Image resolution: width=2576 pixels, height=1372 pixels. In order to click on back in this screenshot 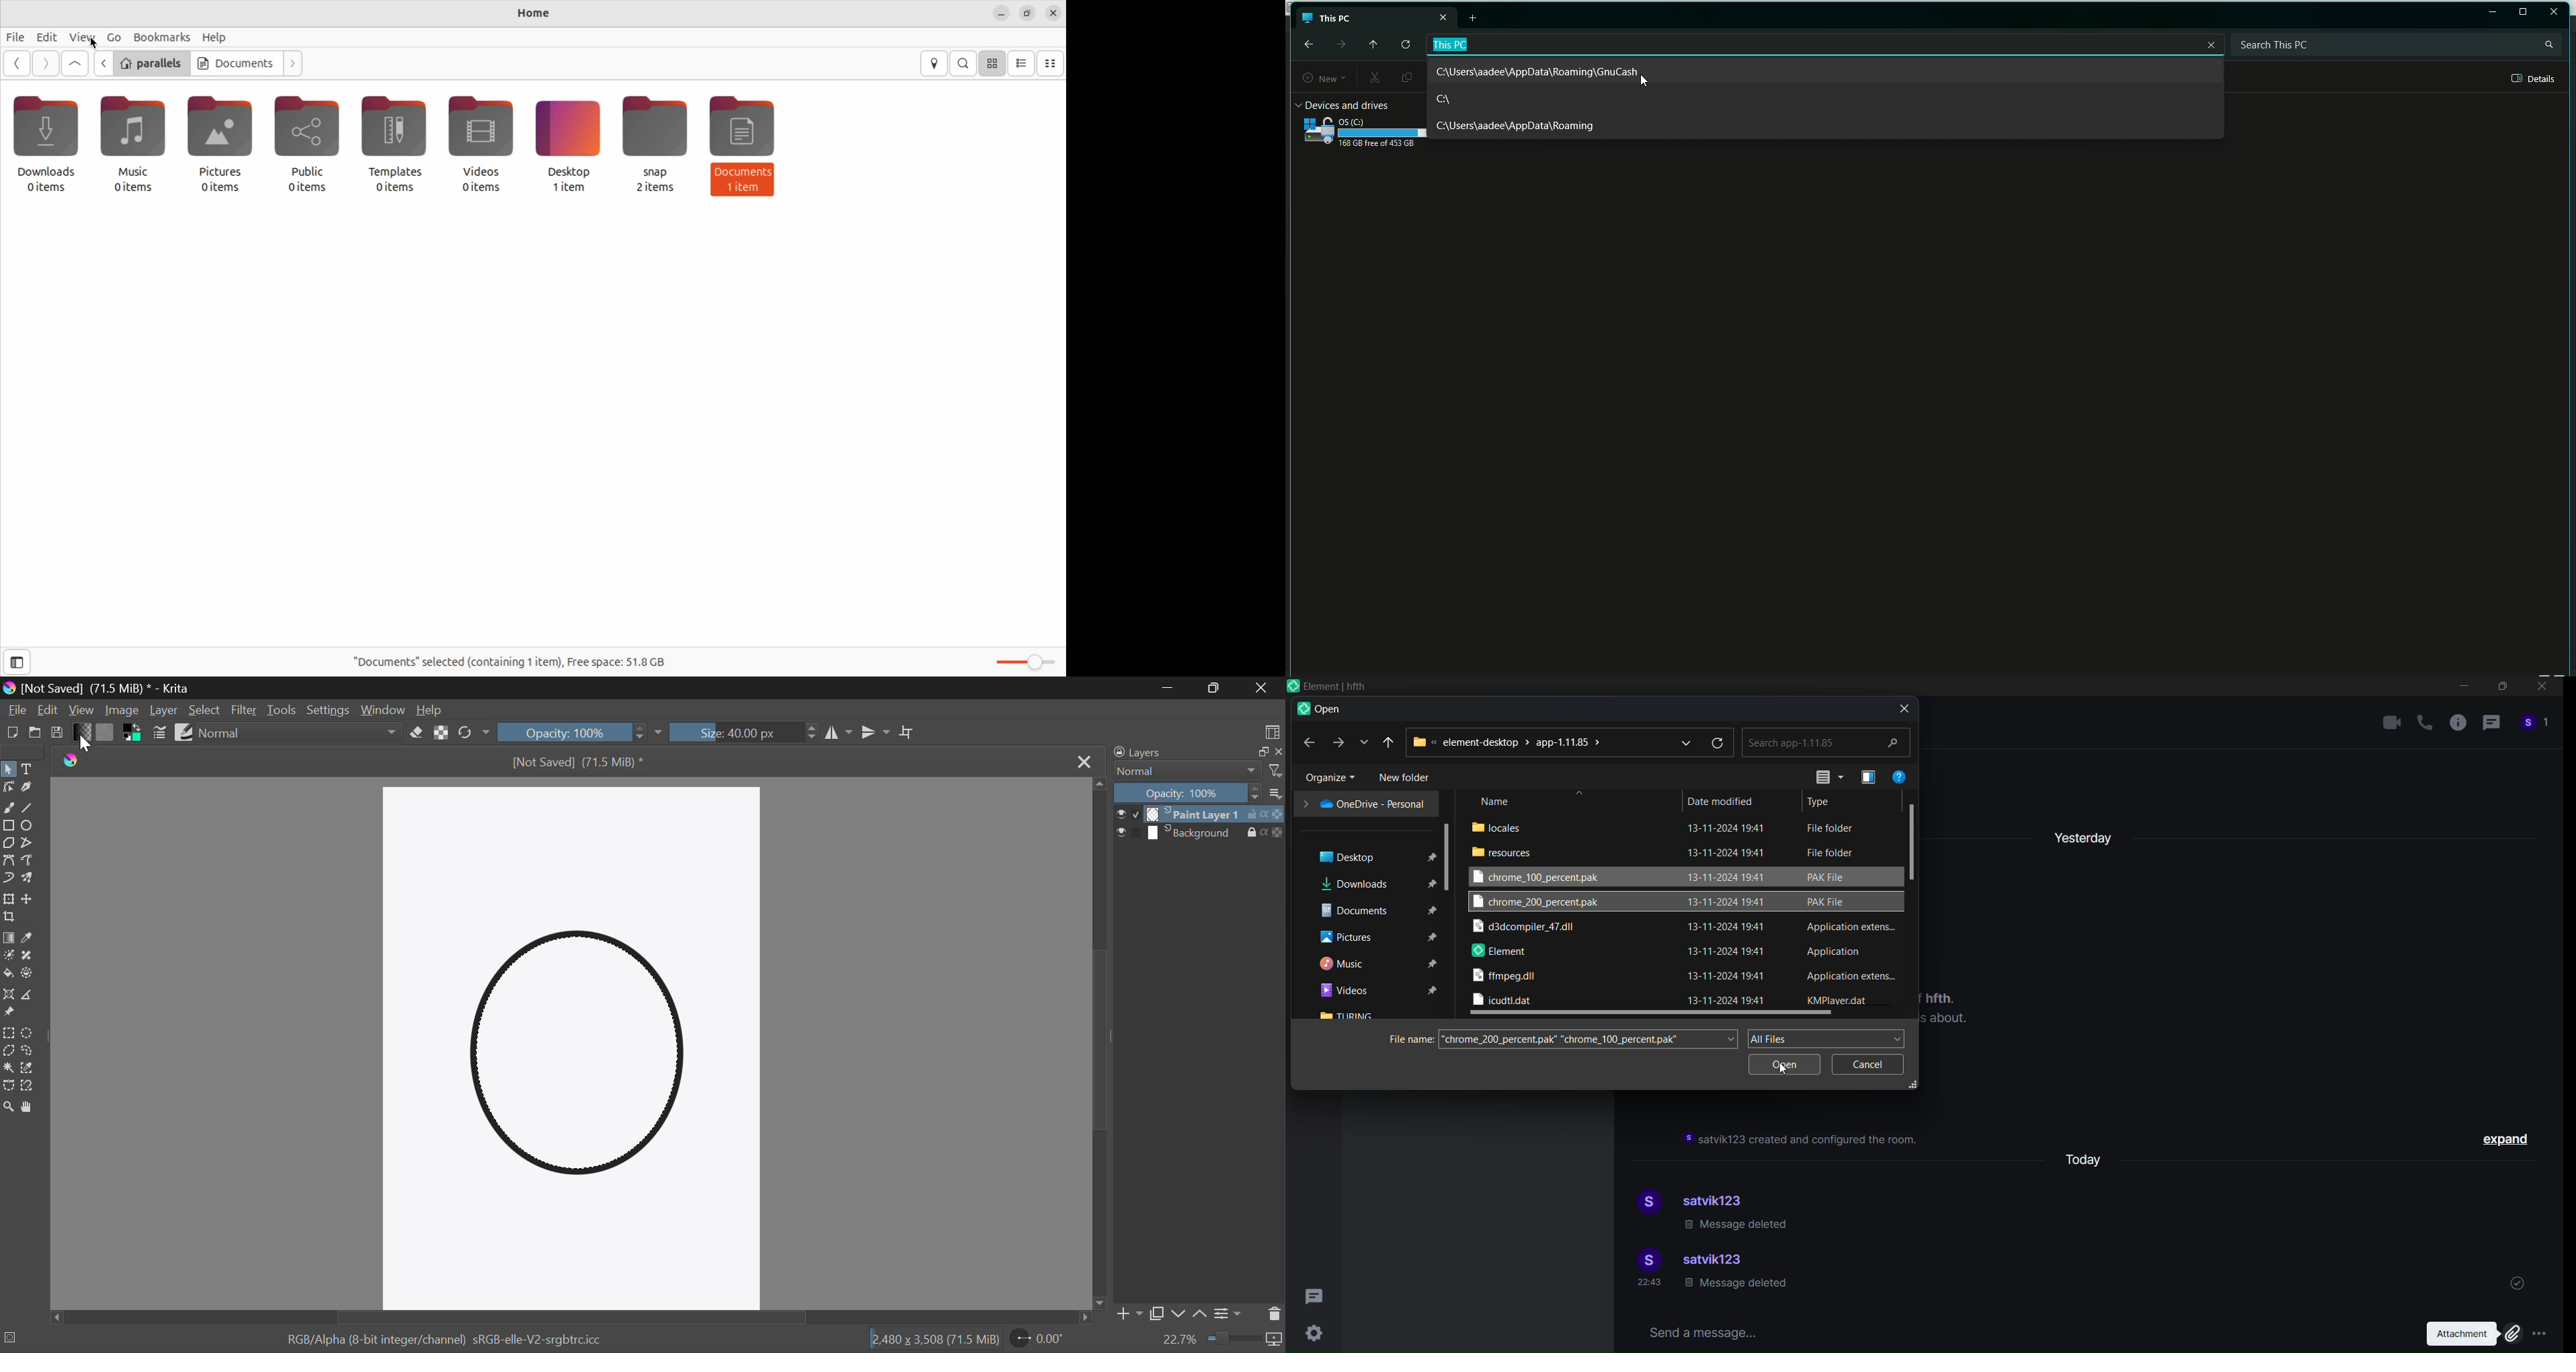, I will do `click(1307, 742)`.